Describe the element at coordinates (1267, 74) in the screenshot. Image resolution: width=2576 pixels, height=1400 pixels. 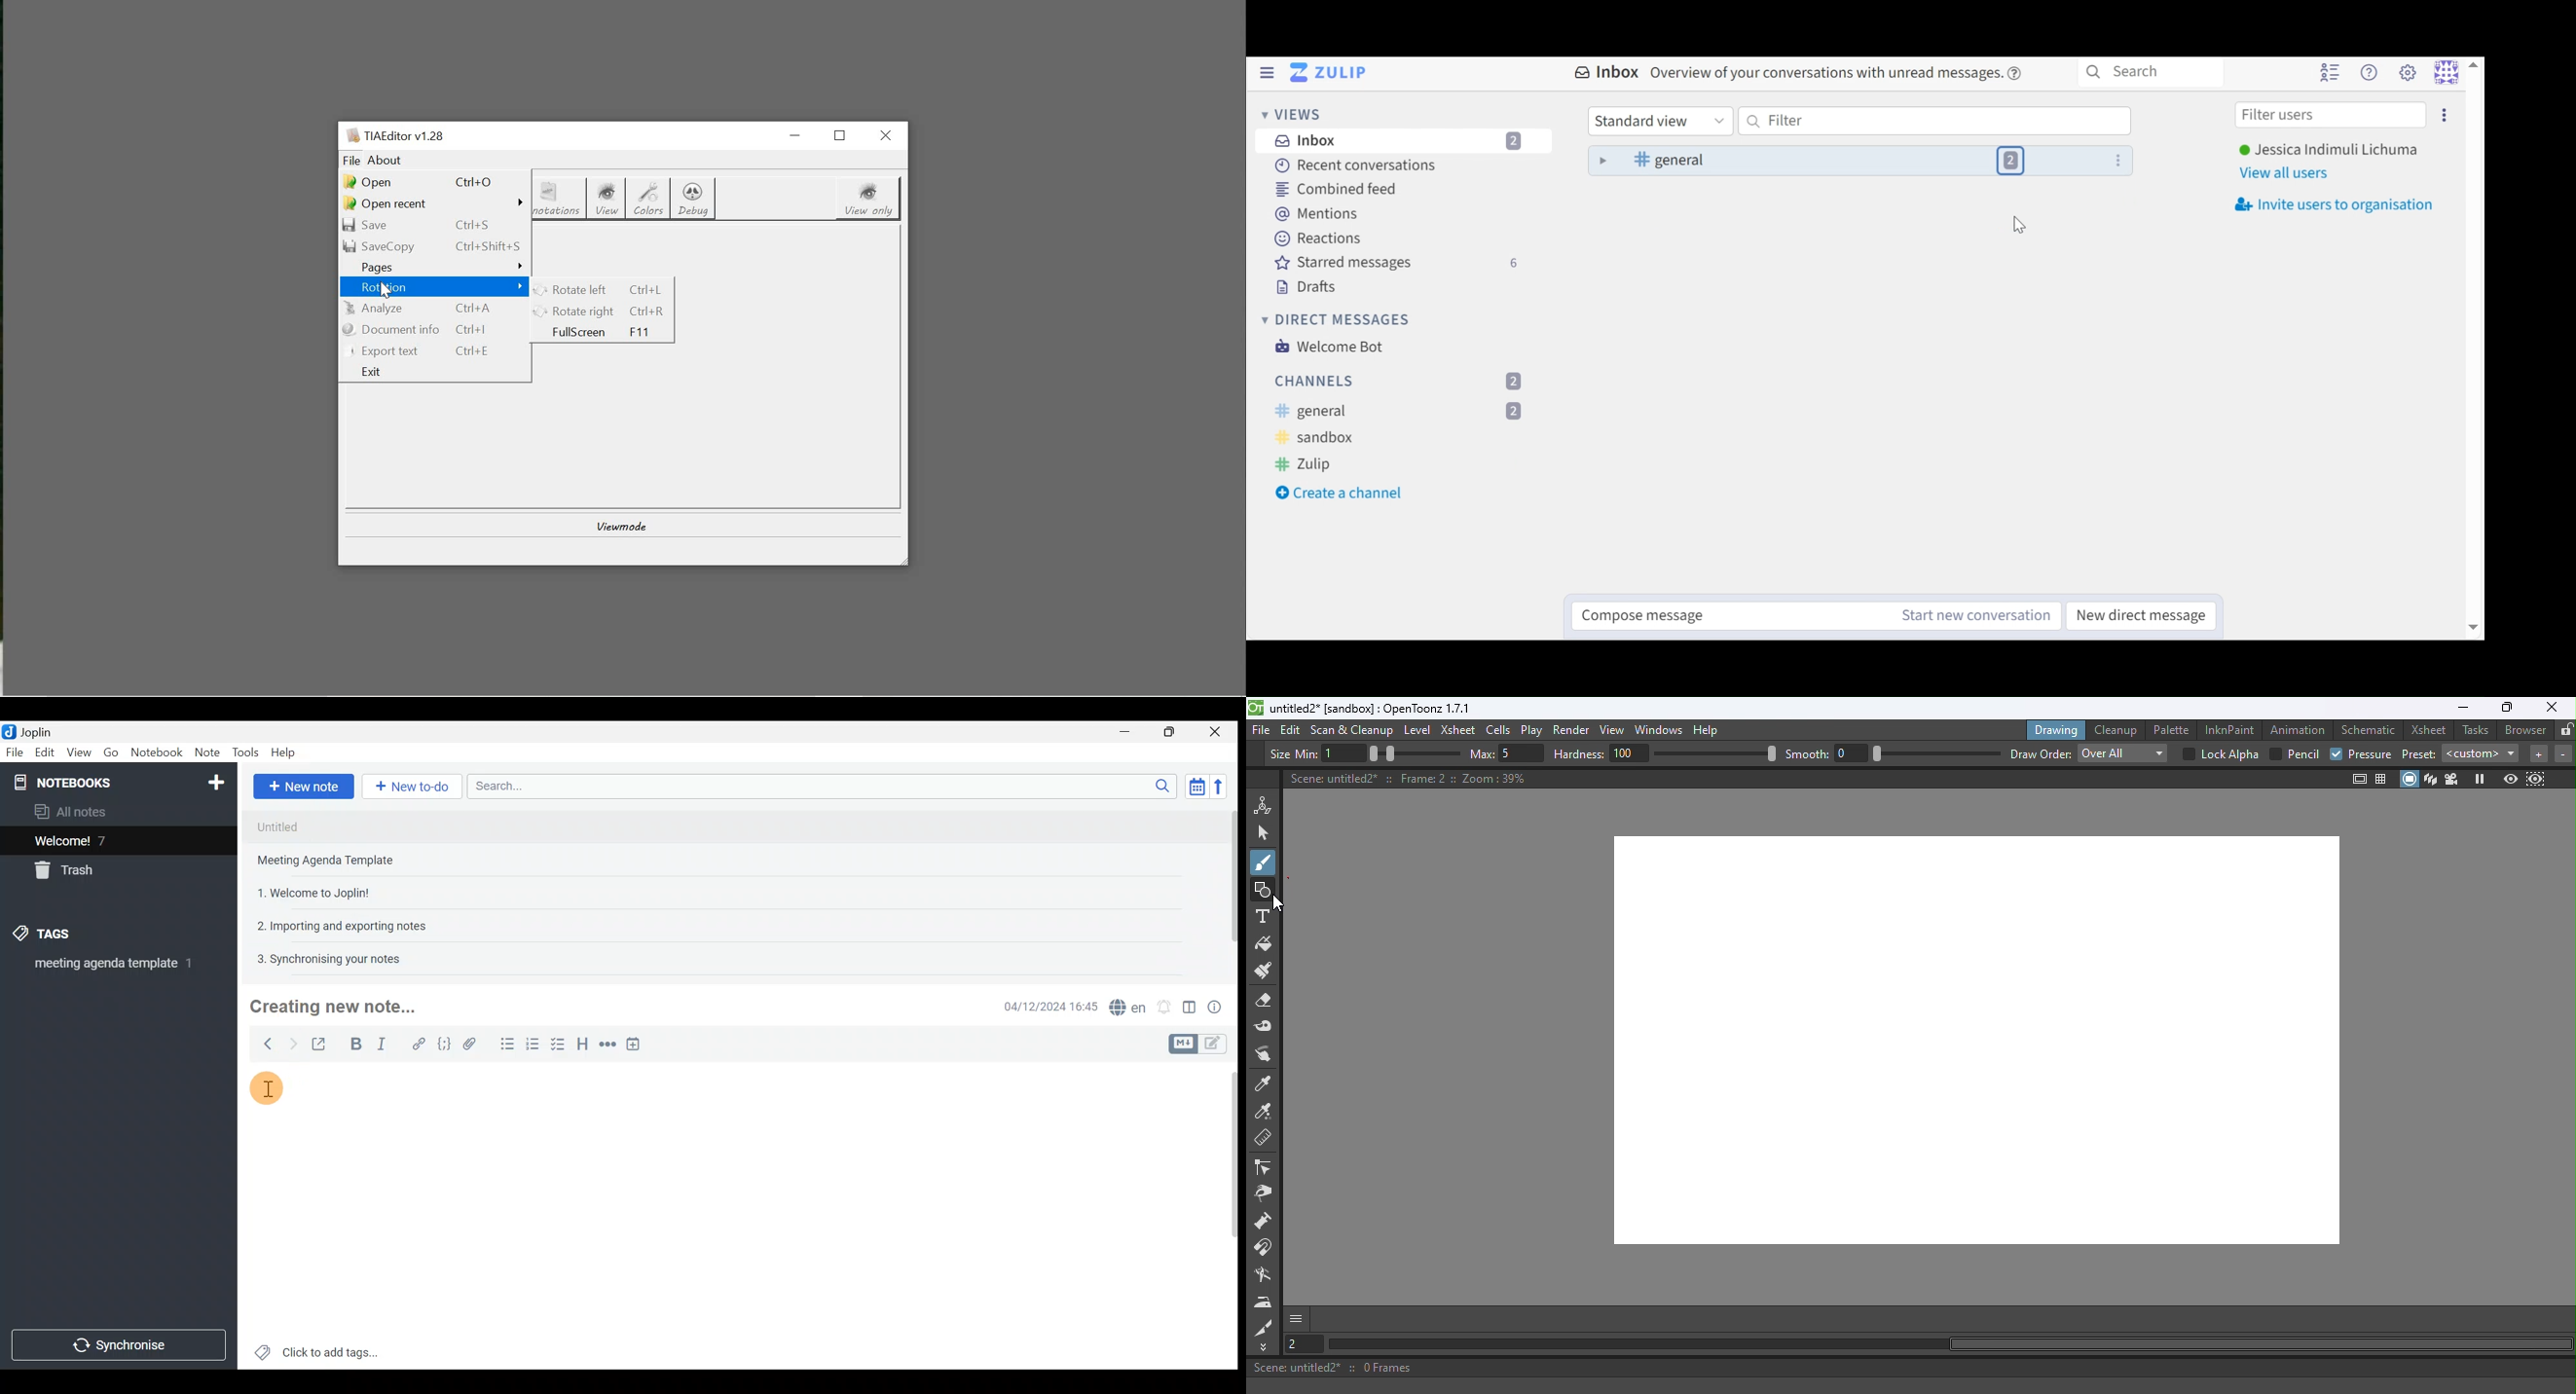
I see `Hide left Sidebar` at that location.